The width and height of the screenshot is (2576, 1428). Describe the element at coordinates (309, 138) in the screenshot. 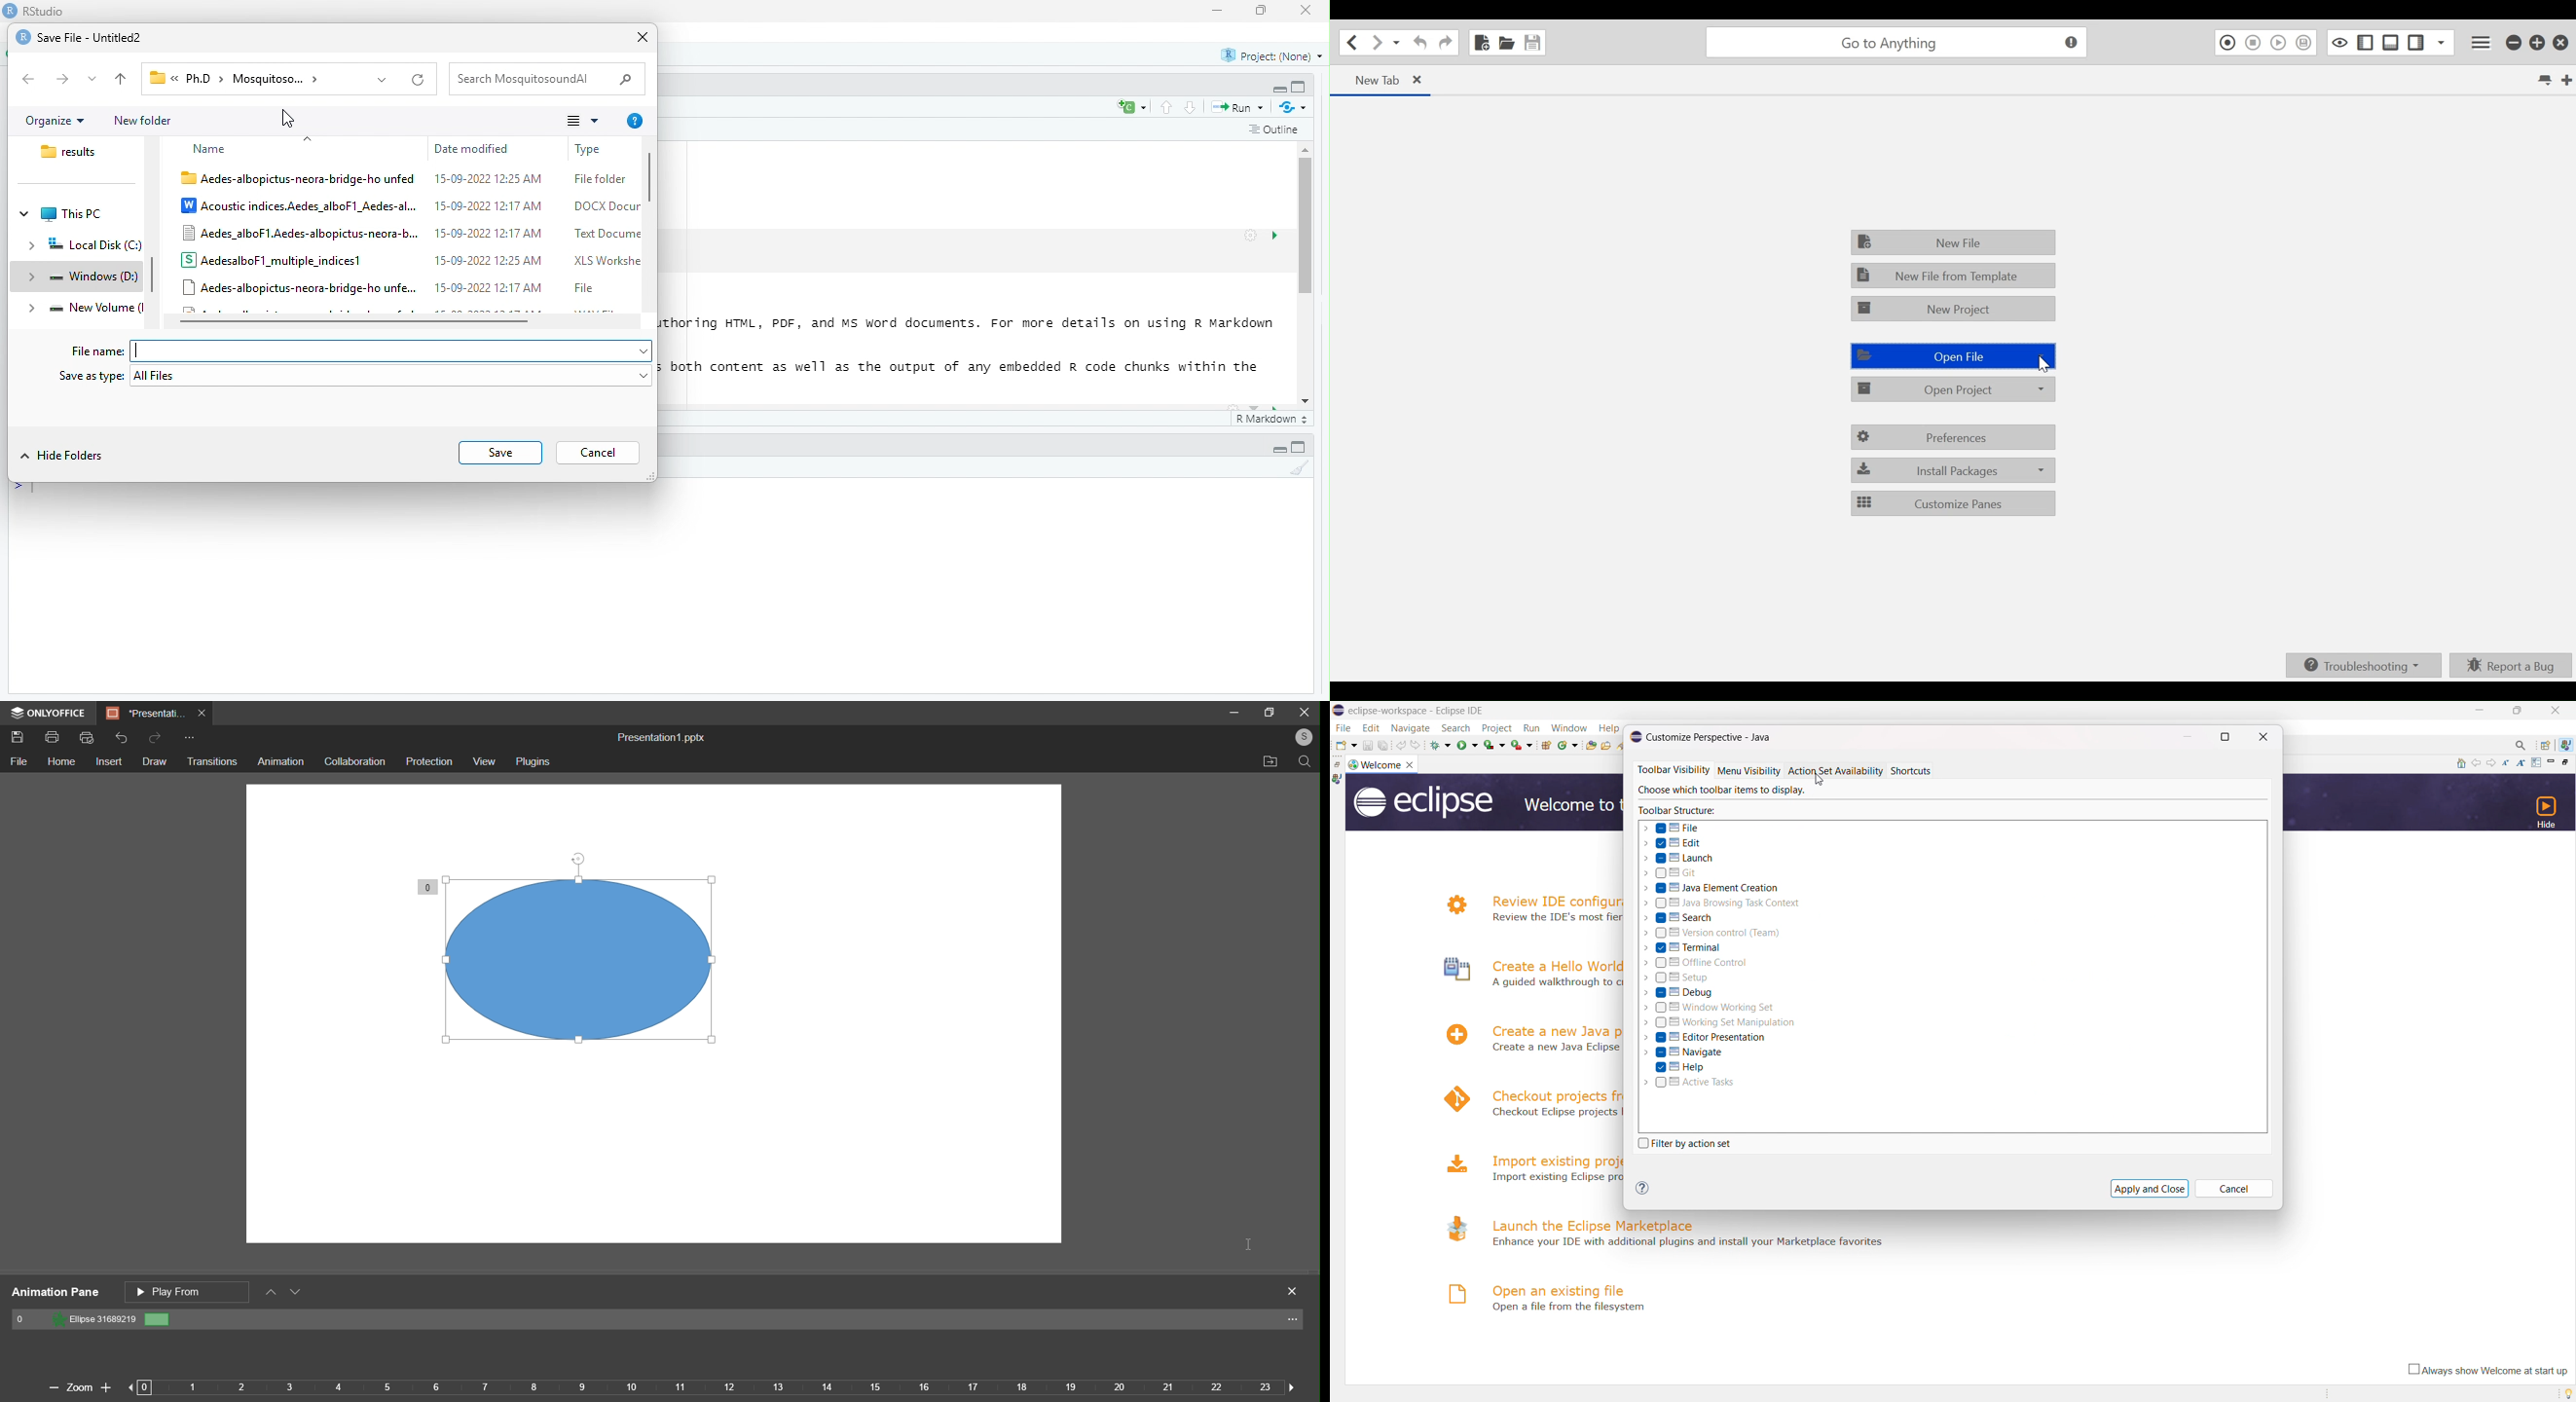

I see `^` at that location.